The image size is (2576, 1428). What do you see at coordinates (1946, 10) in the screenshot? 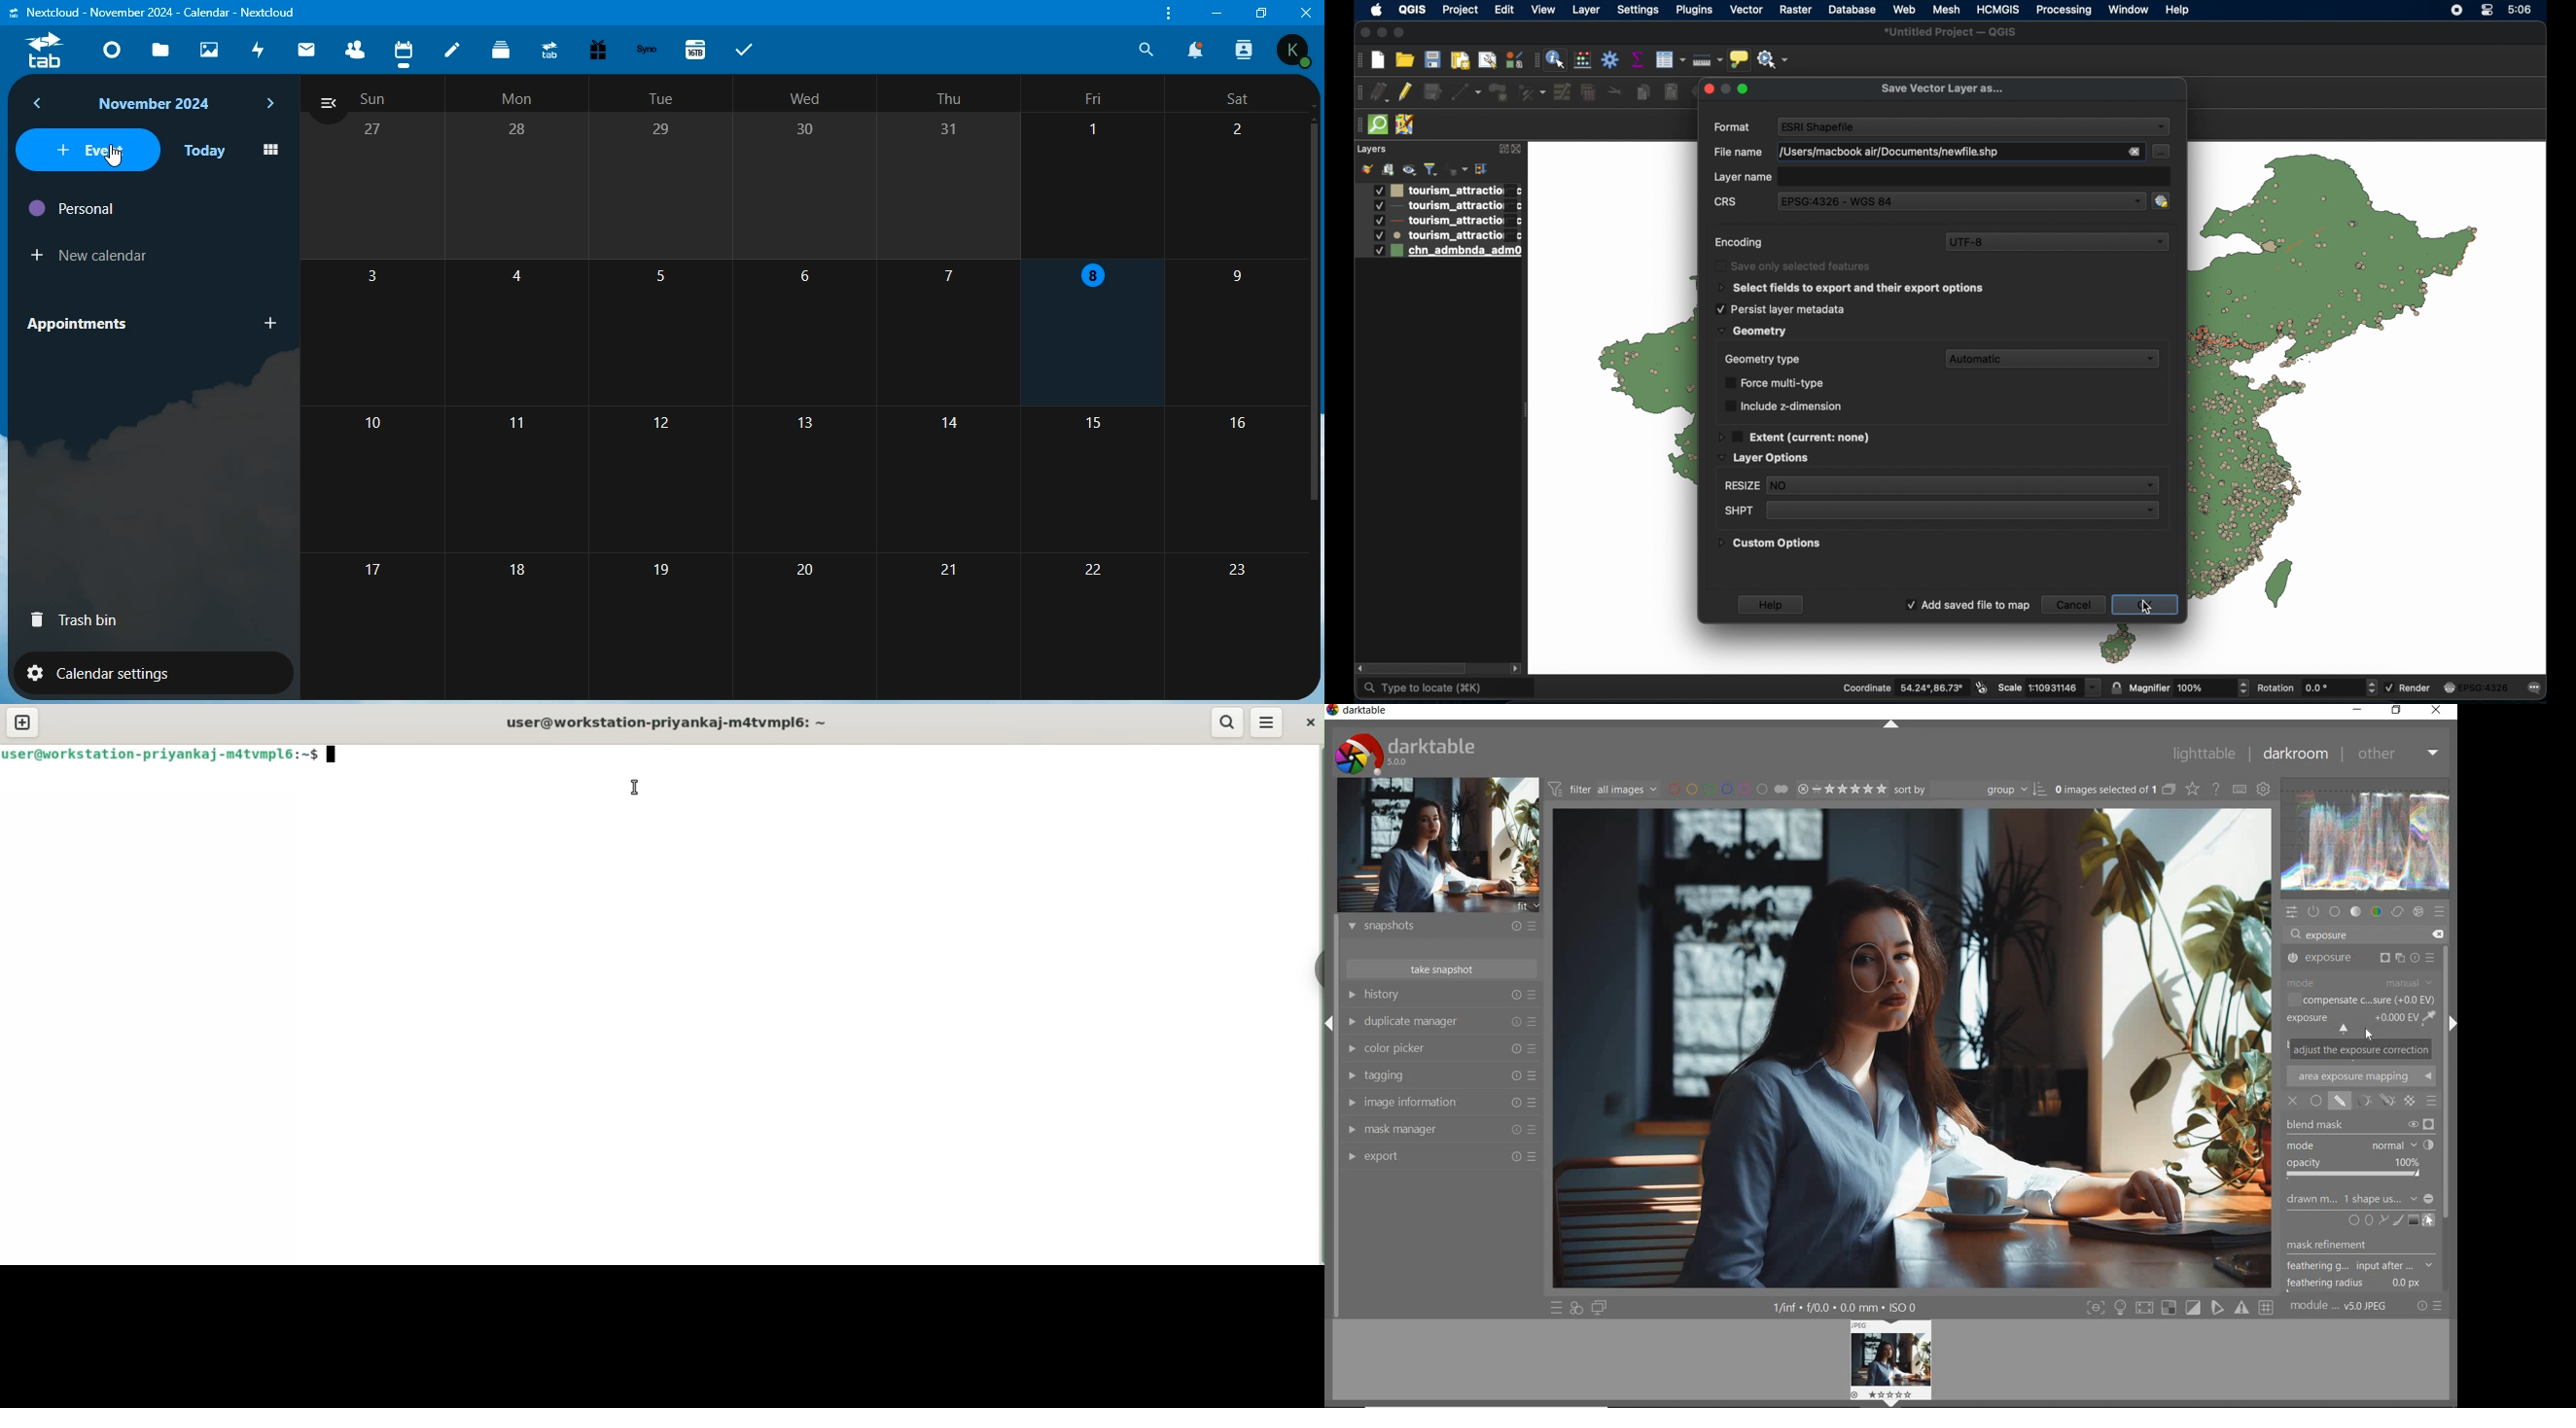
I see `mesh` at bounding box center [1946, 10].